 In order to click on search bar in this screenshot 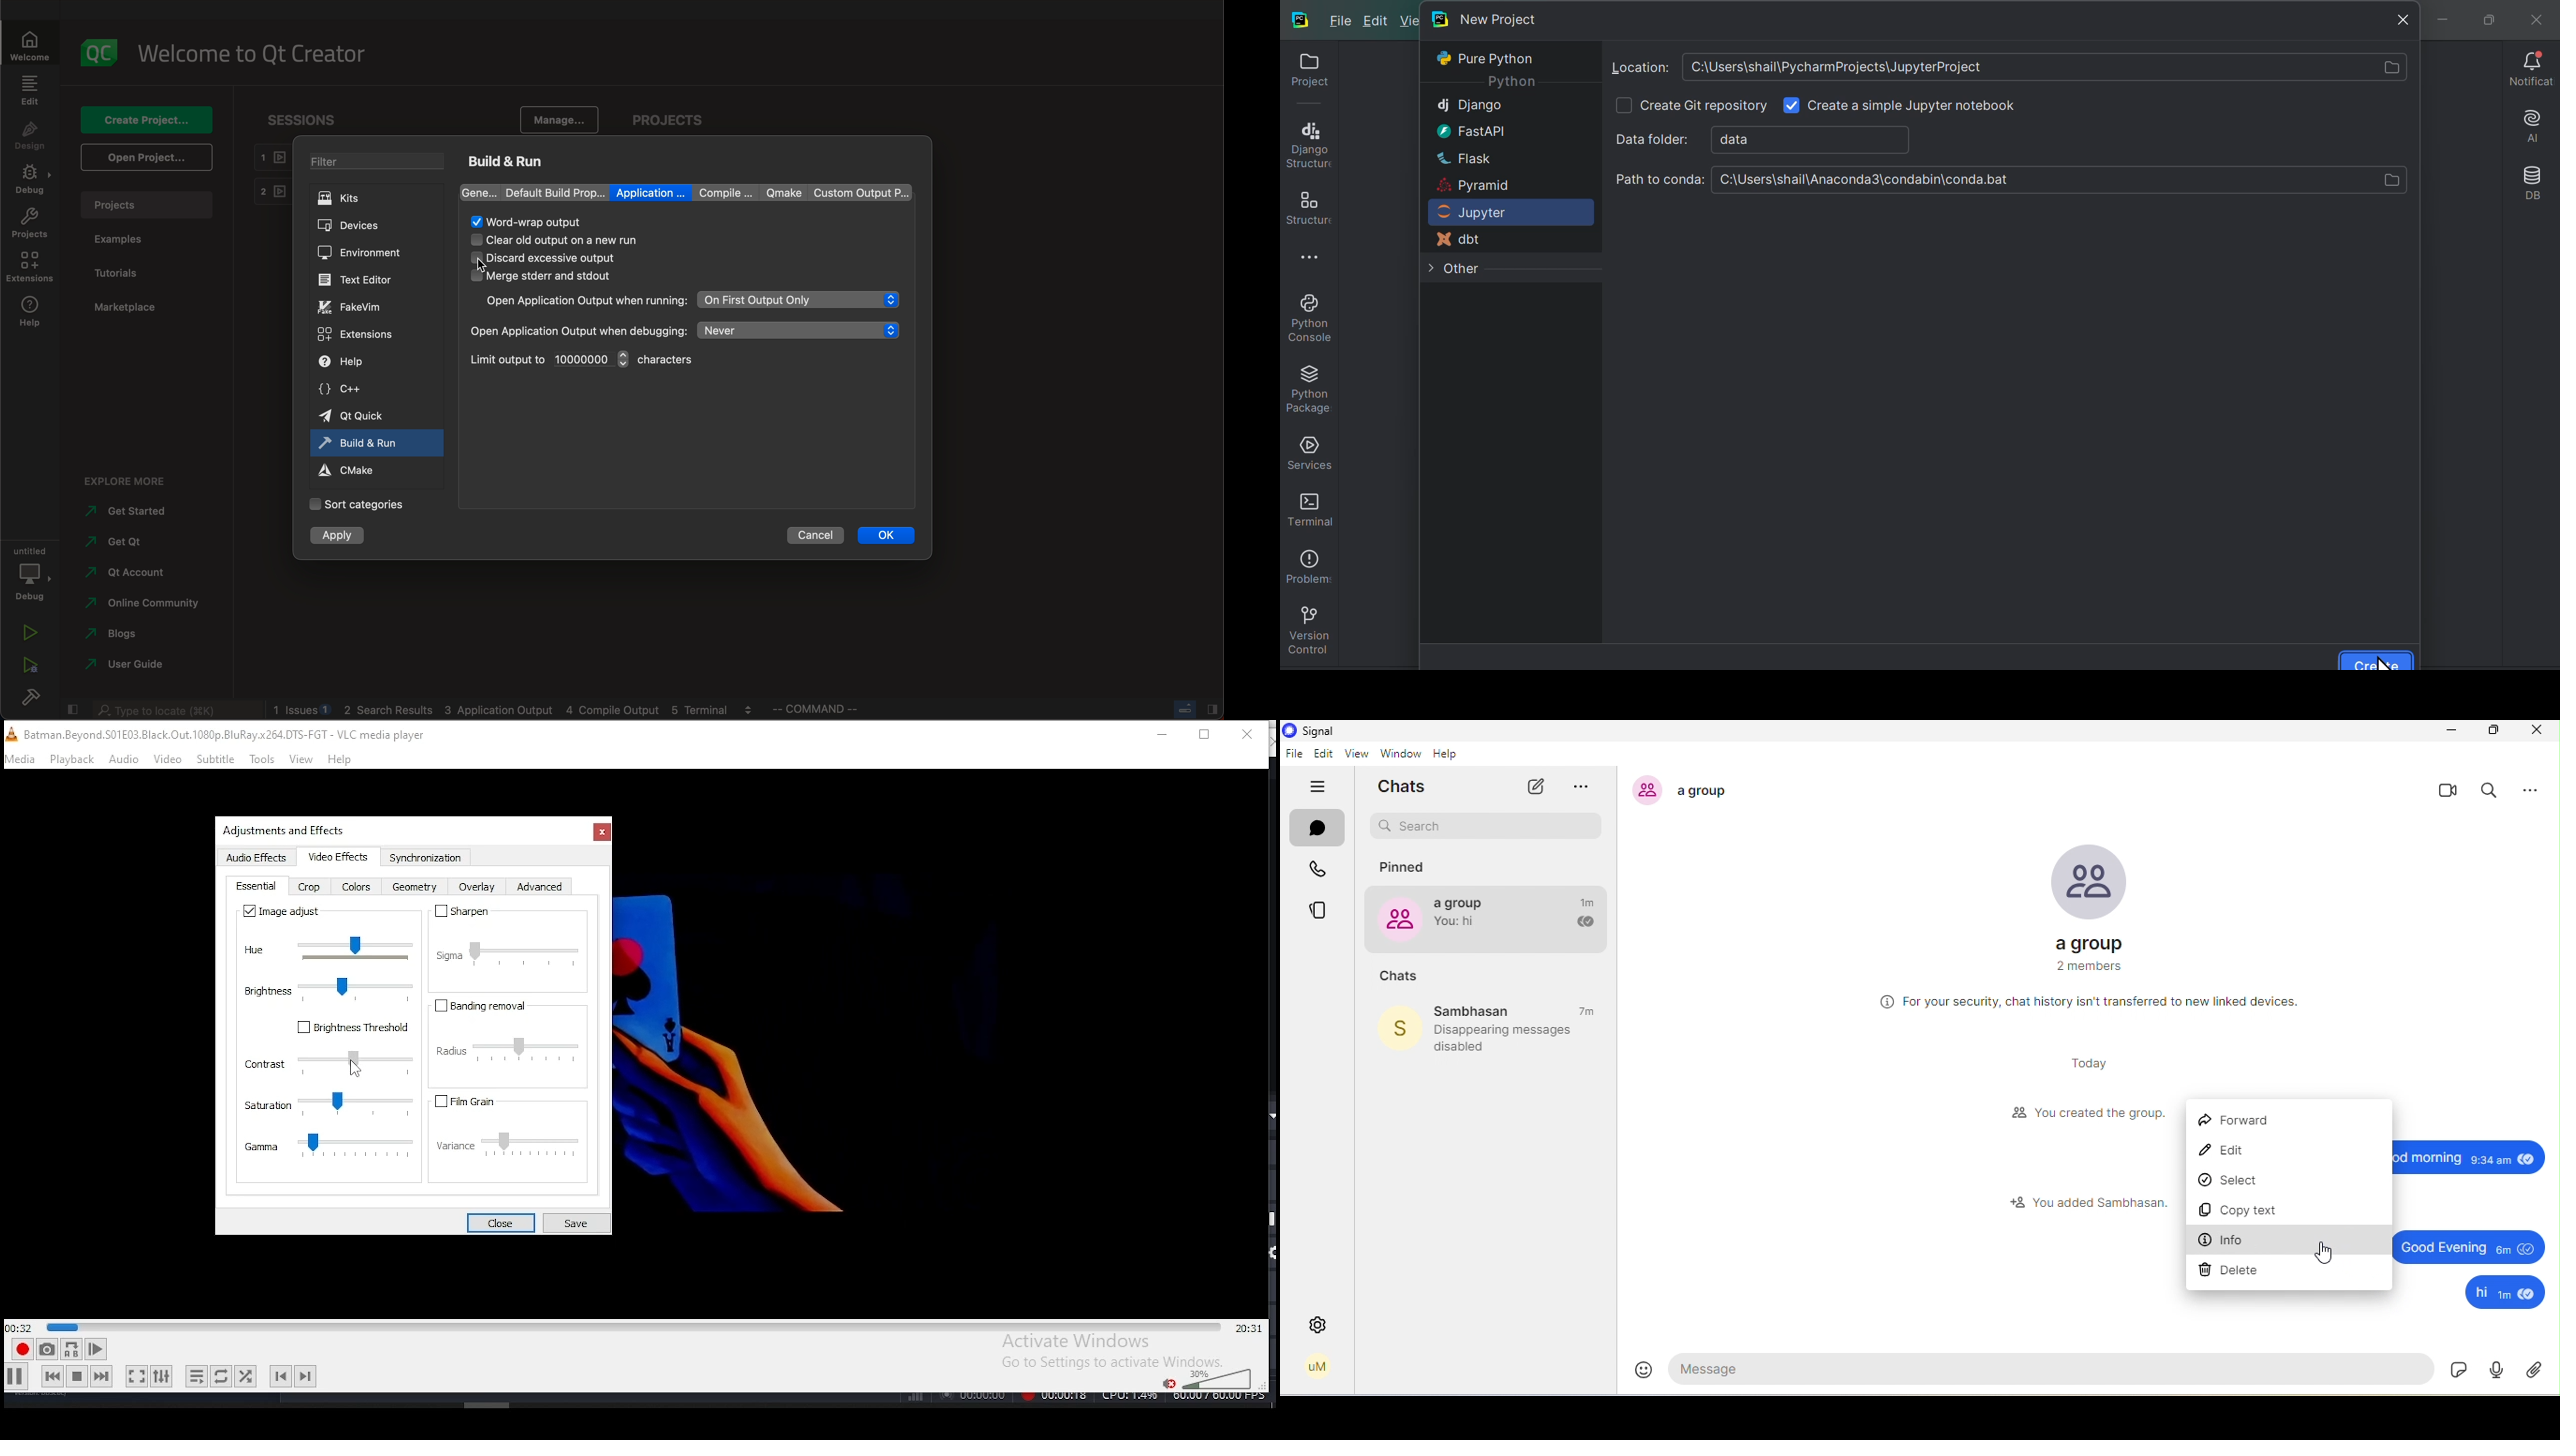, I will do `click(1487, 827)`.